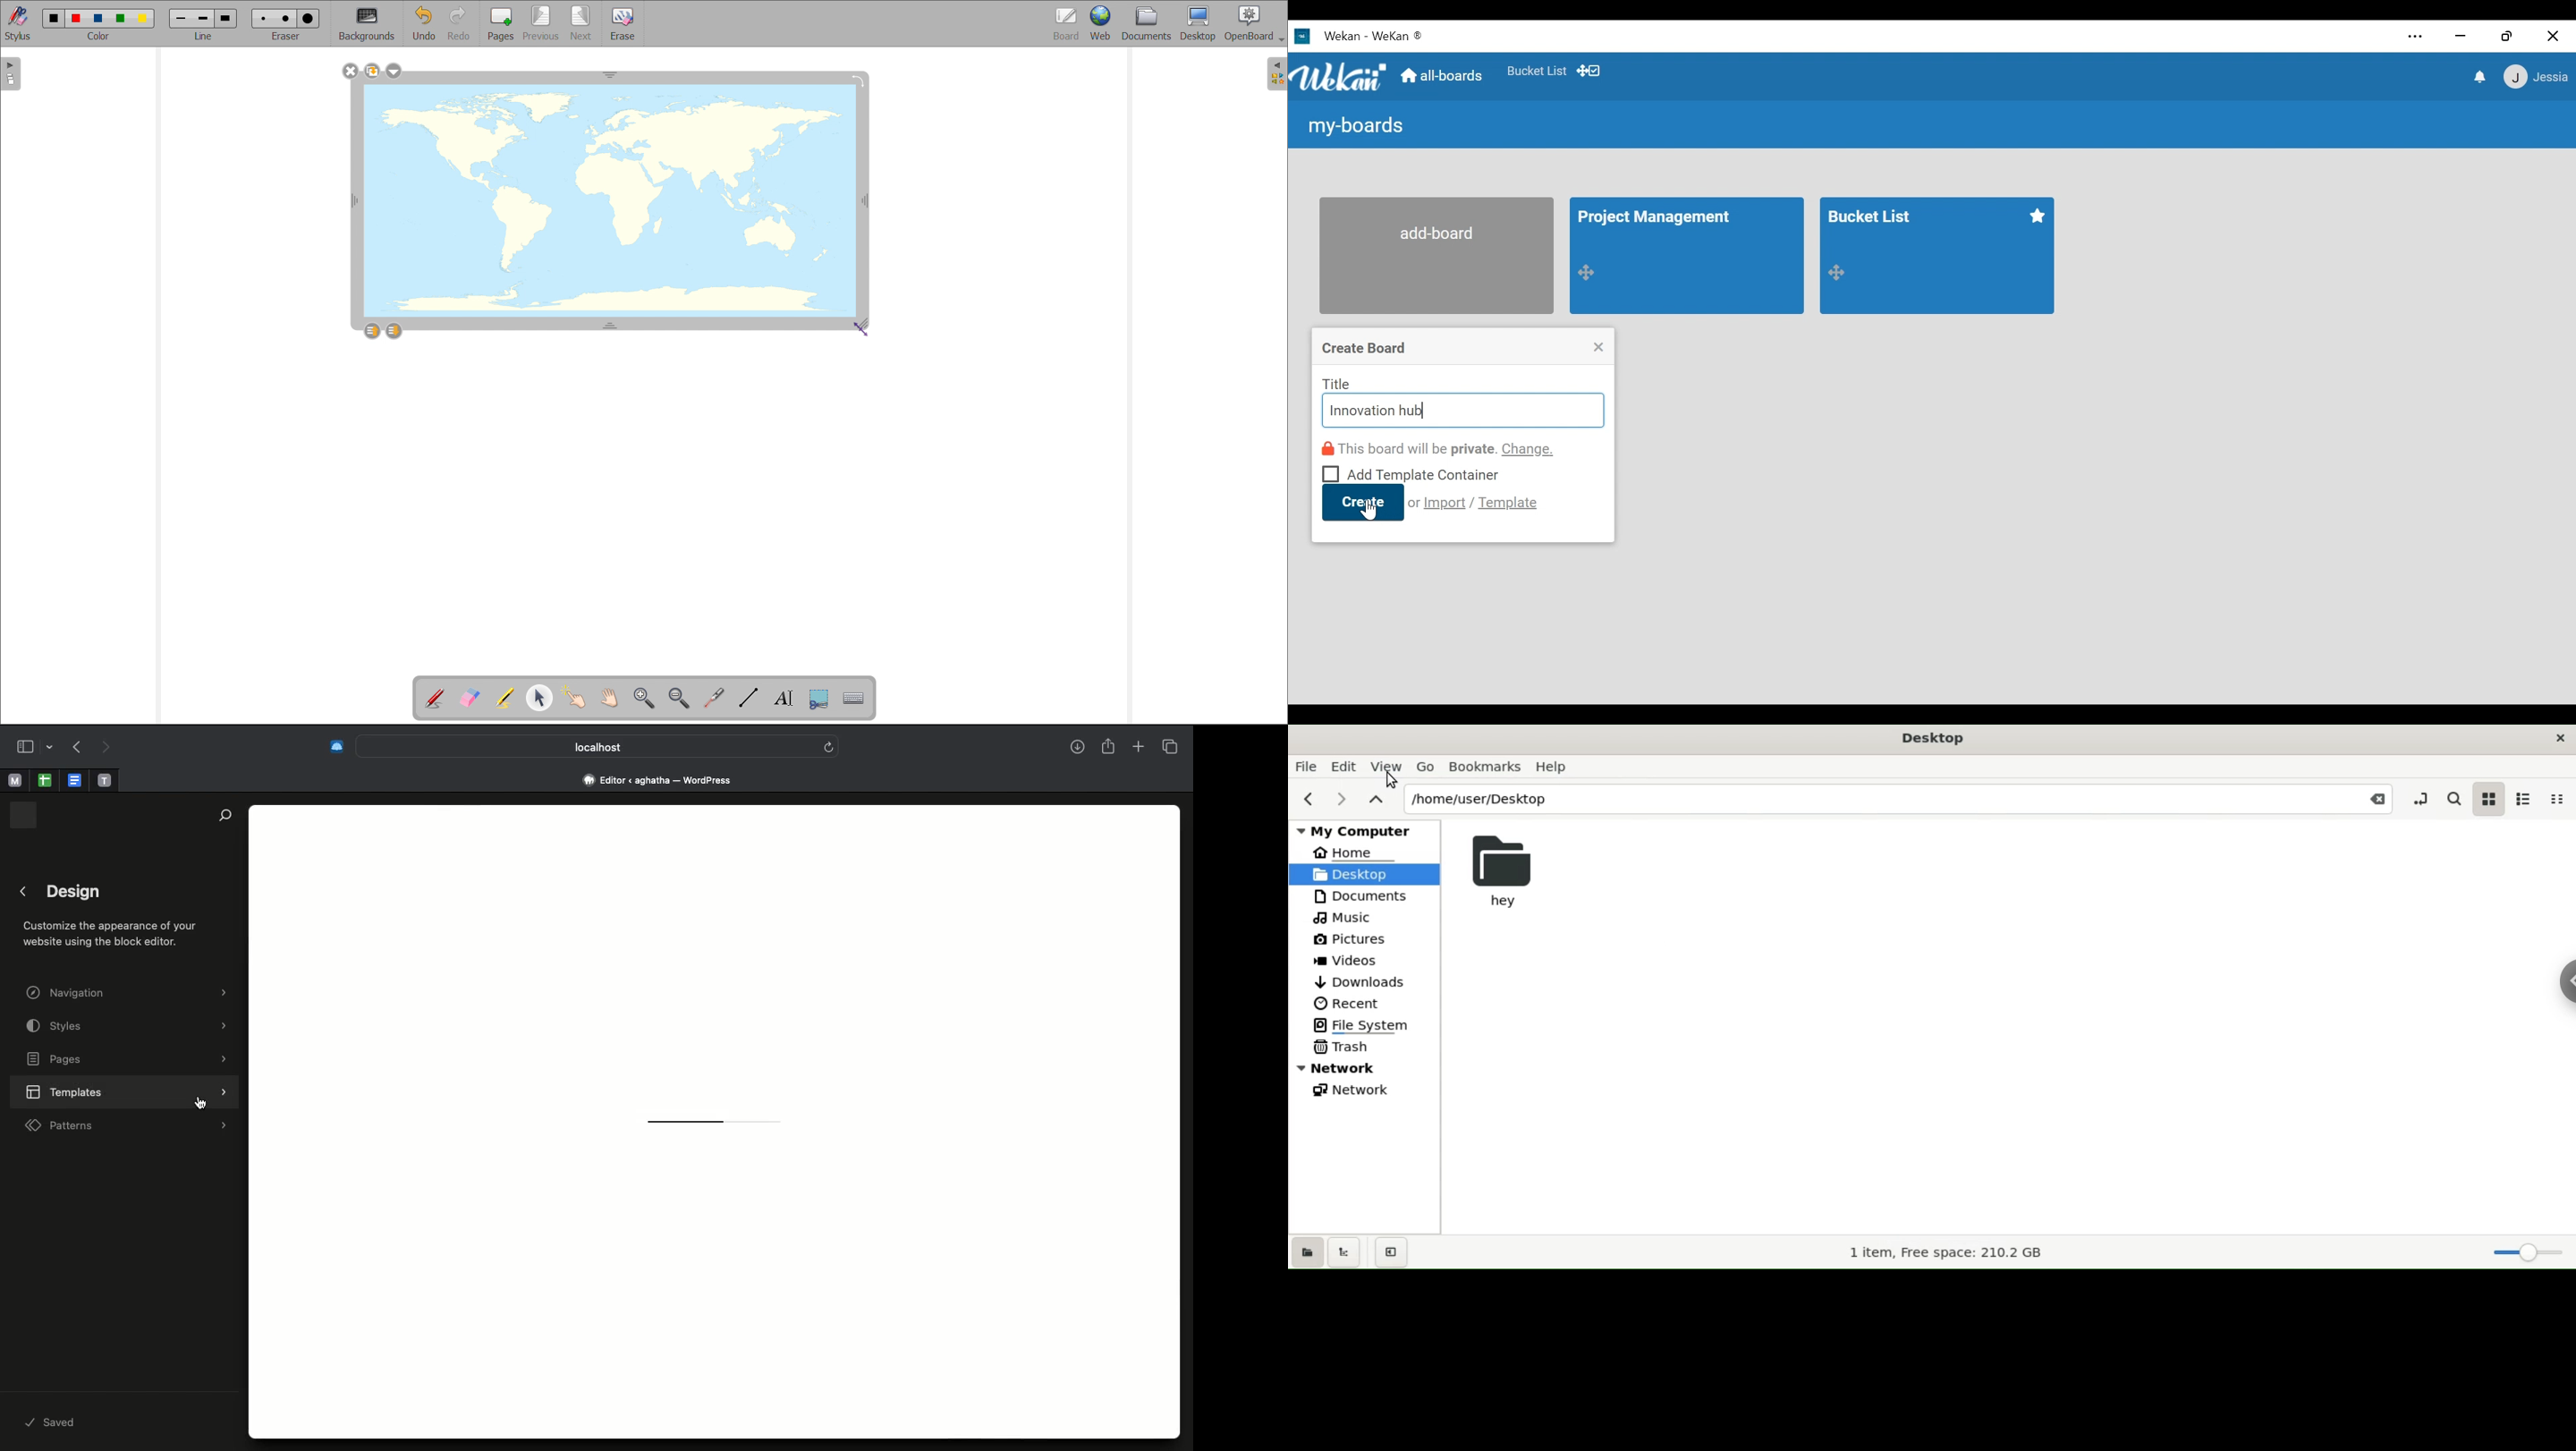 Image resolution: width=2576 pixels, height=1456 pixels. Describe the element at coordinates (610, 697) in the screenshot. I see `scroll page` at that location.